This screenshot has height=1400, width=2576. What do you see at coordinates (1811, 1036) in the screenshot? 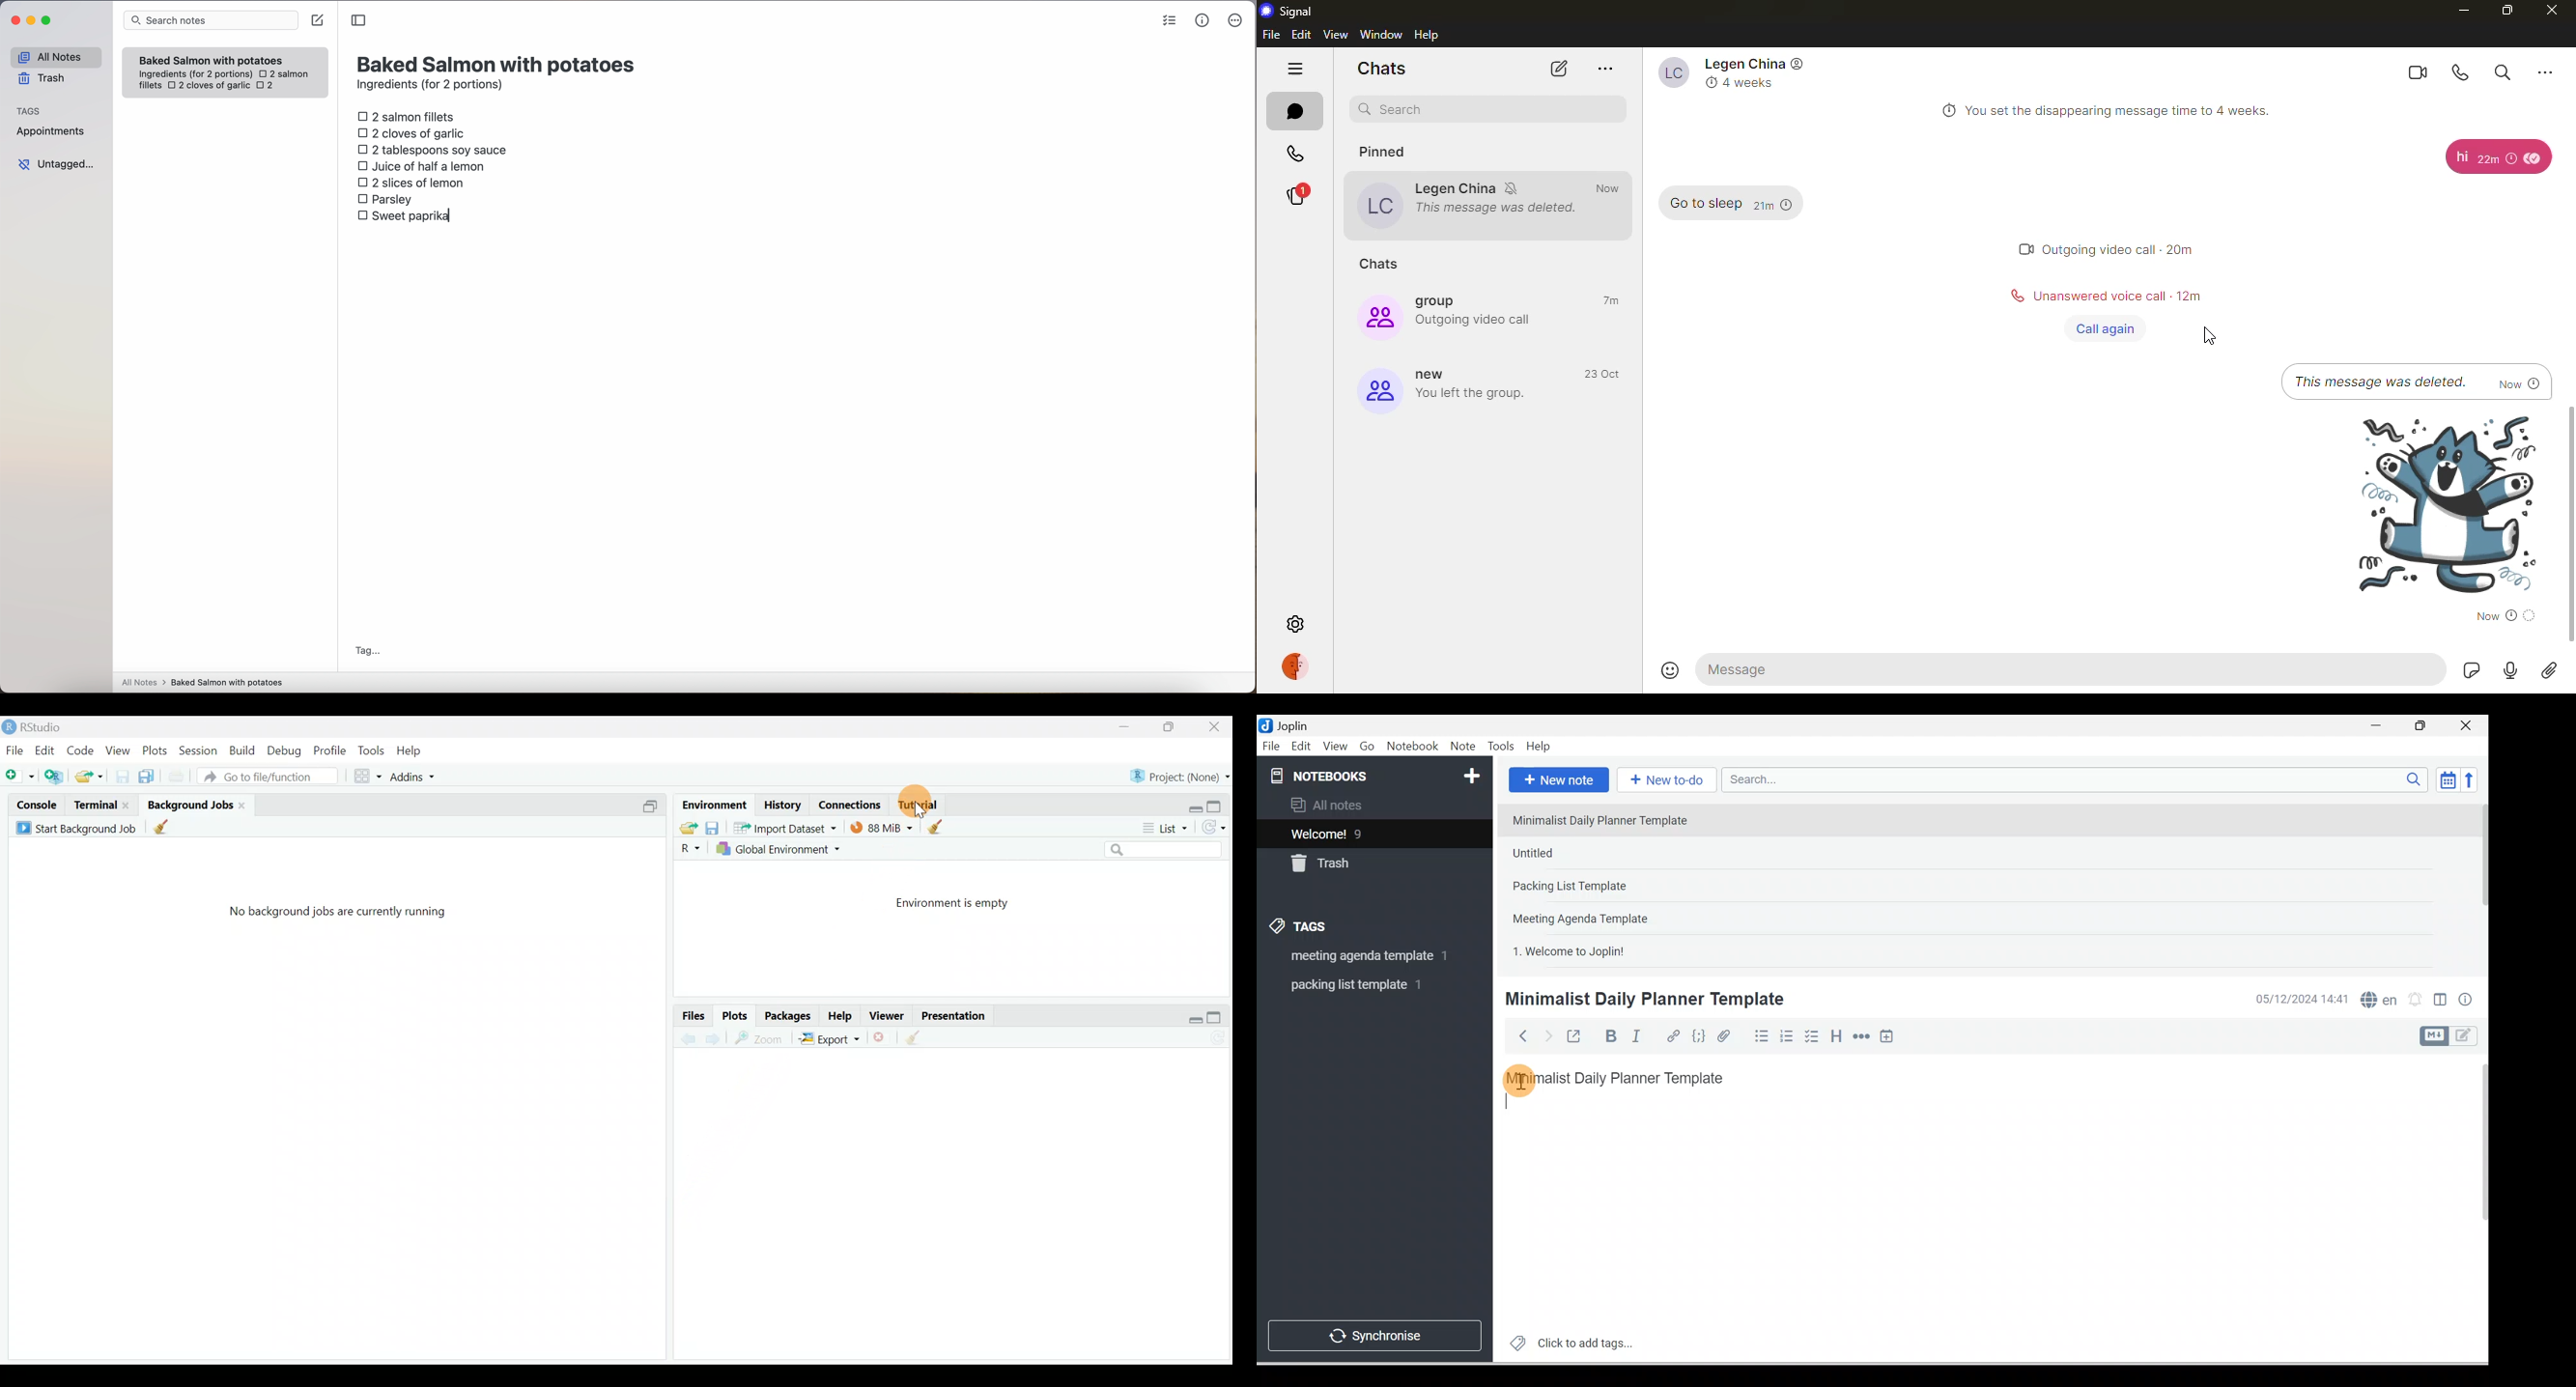
I see `Checkbox` at bounding box center [1811, 1036].